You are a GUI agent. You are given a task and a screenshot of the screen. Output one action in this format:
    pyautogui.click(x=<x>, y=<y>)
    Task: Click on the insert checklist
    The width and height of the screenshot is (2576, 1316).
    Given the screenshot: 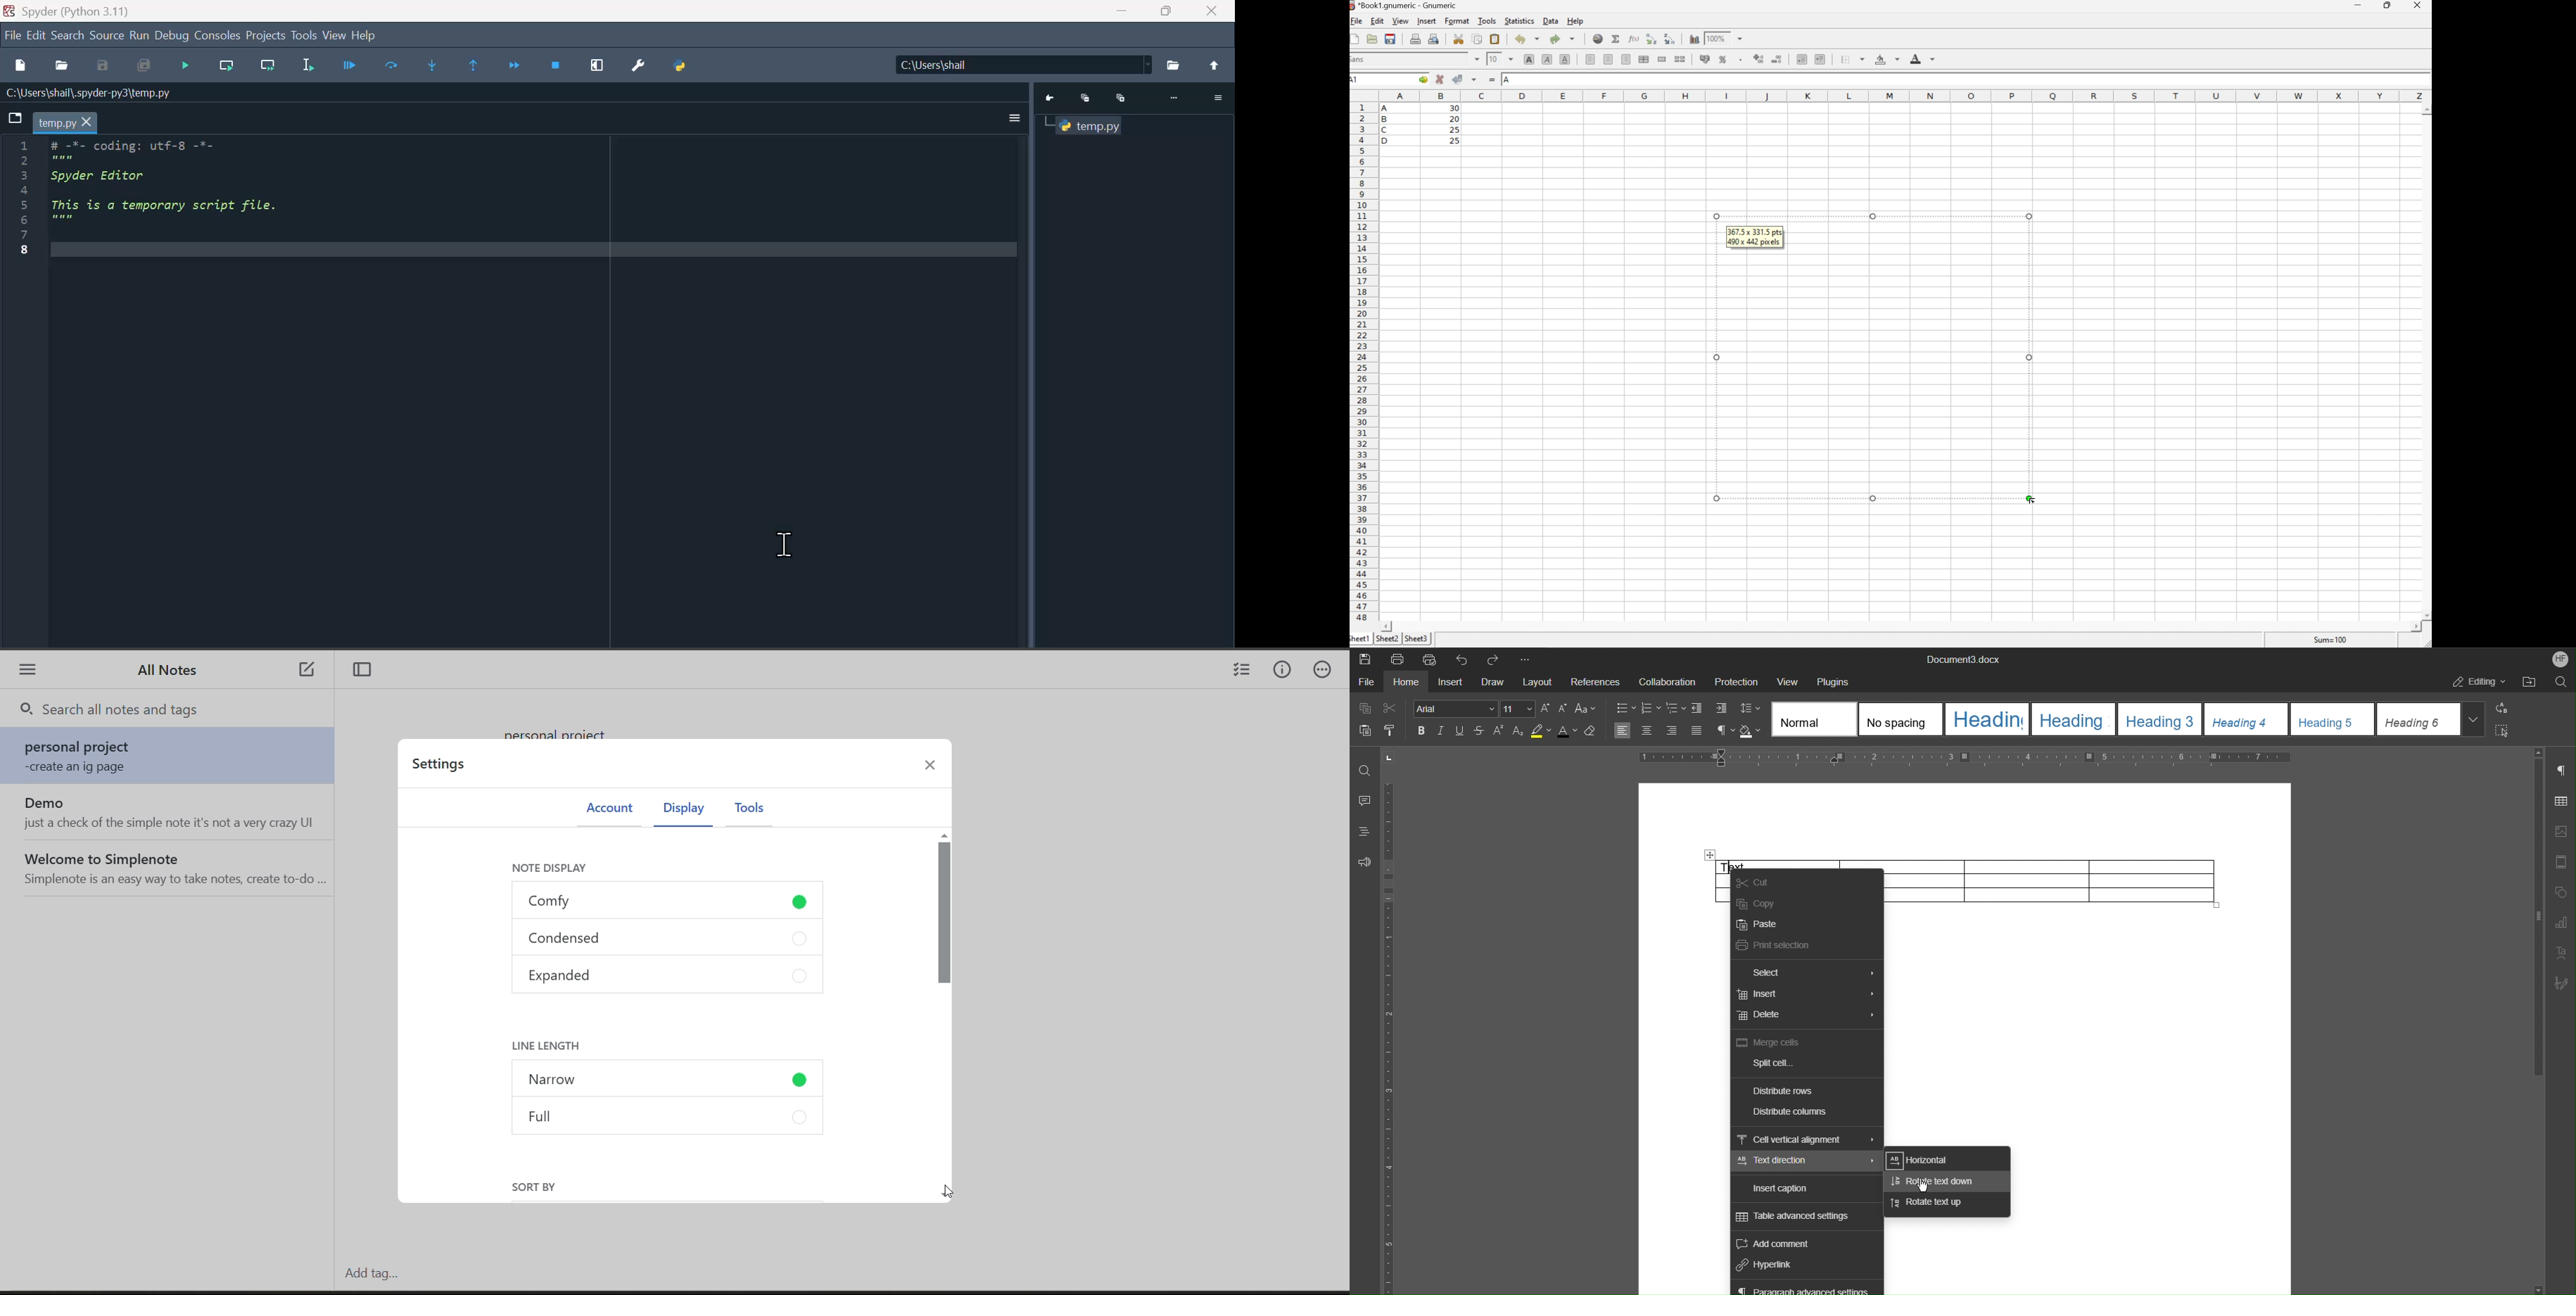 What is the action you would take?
    pyautogui.click(x=1239, y=671)
    